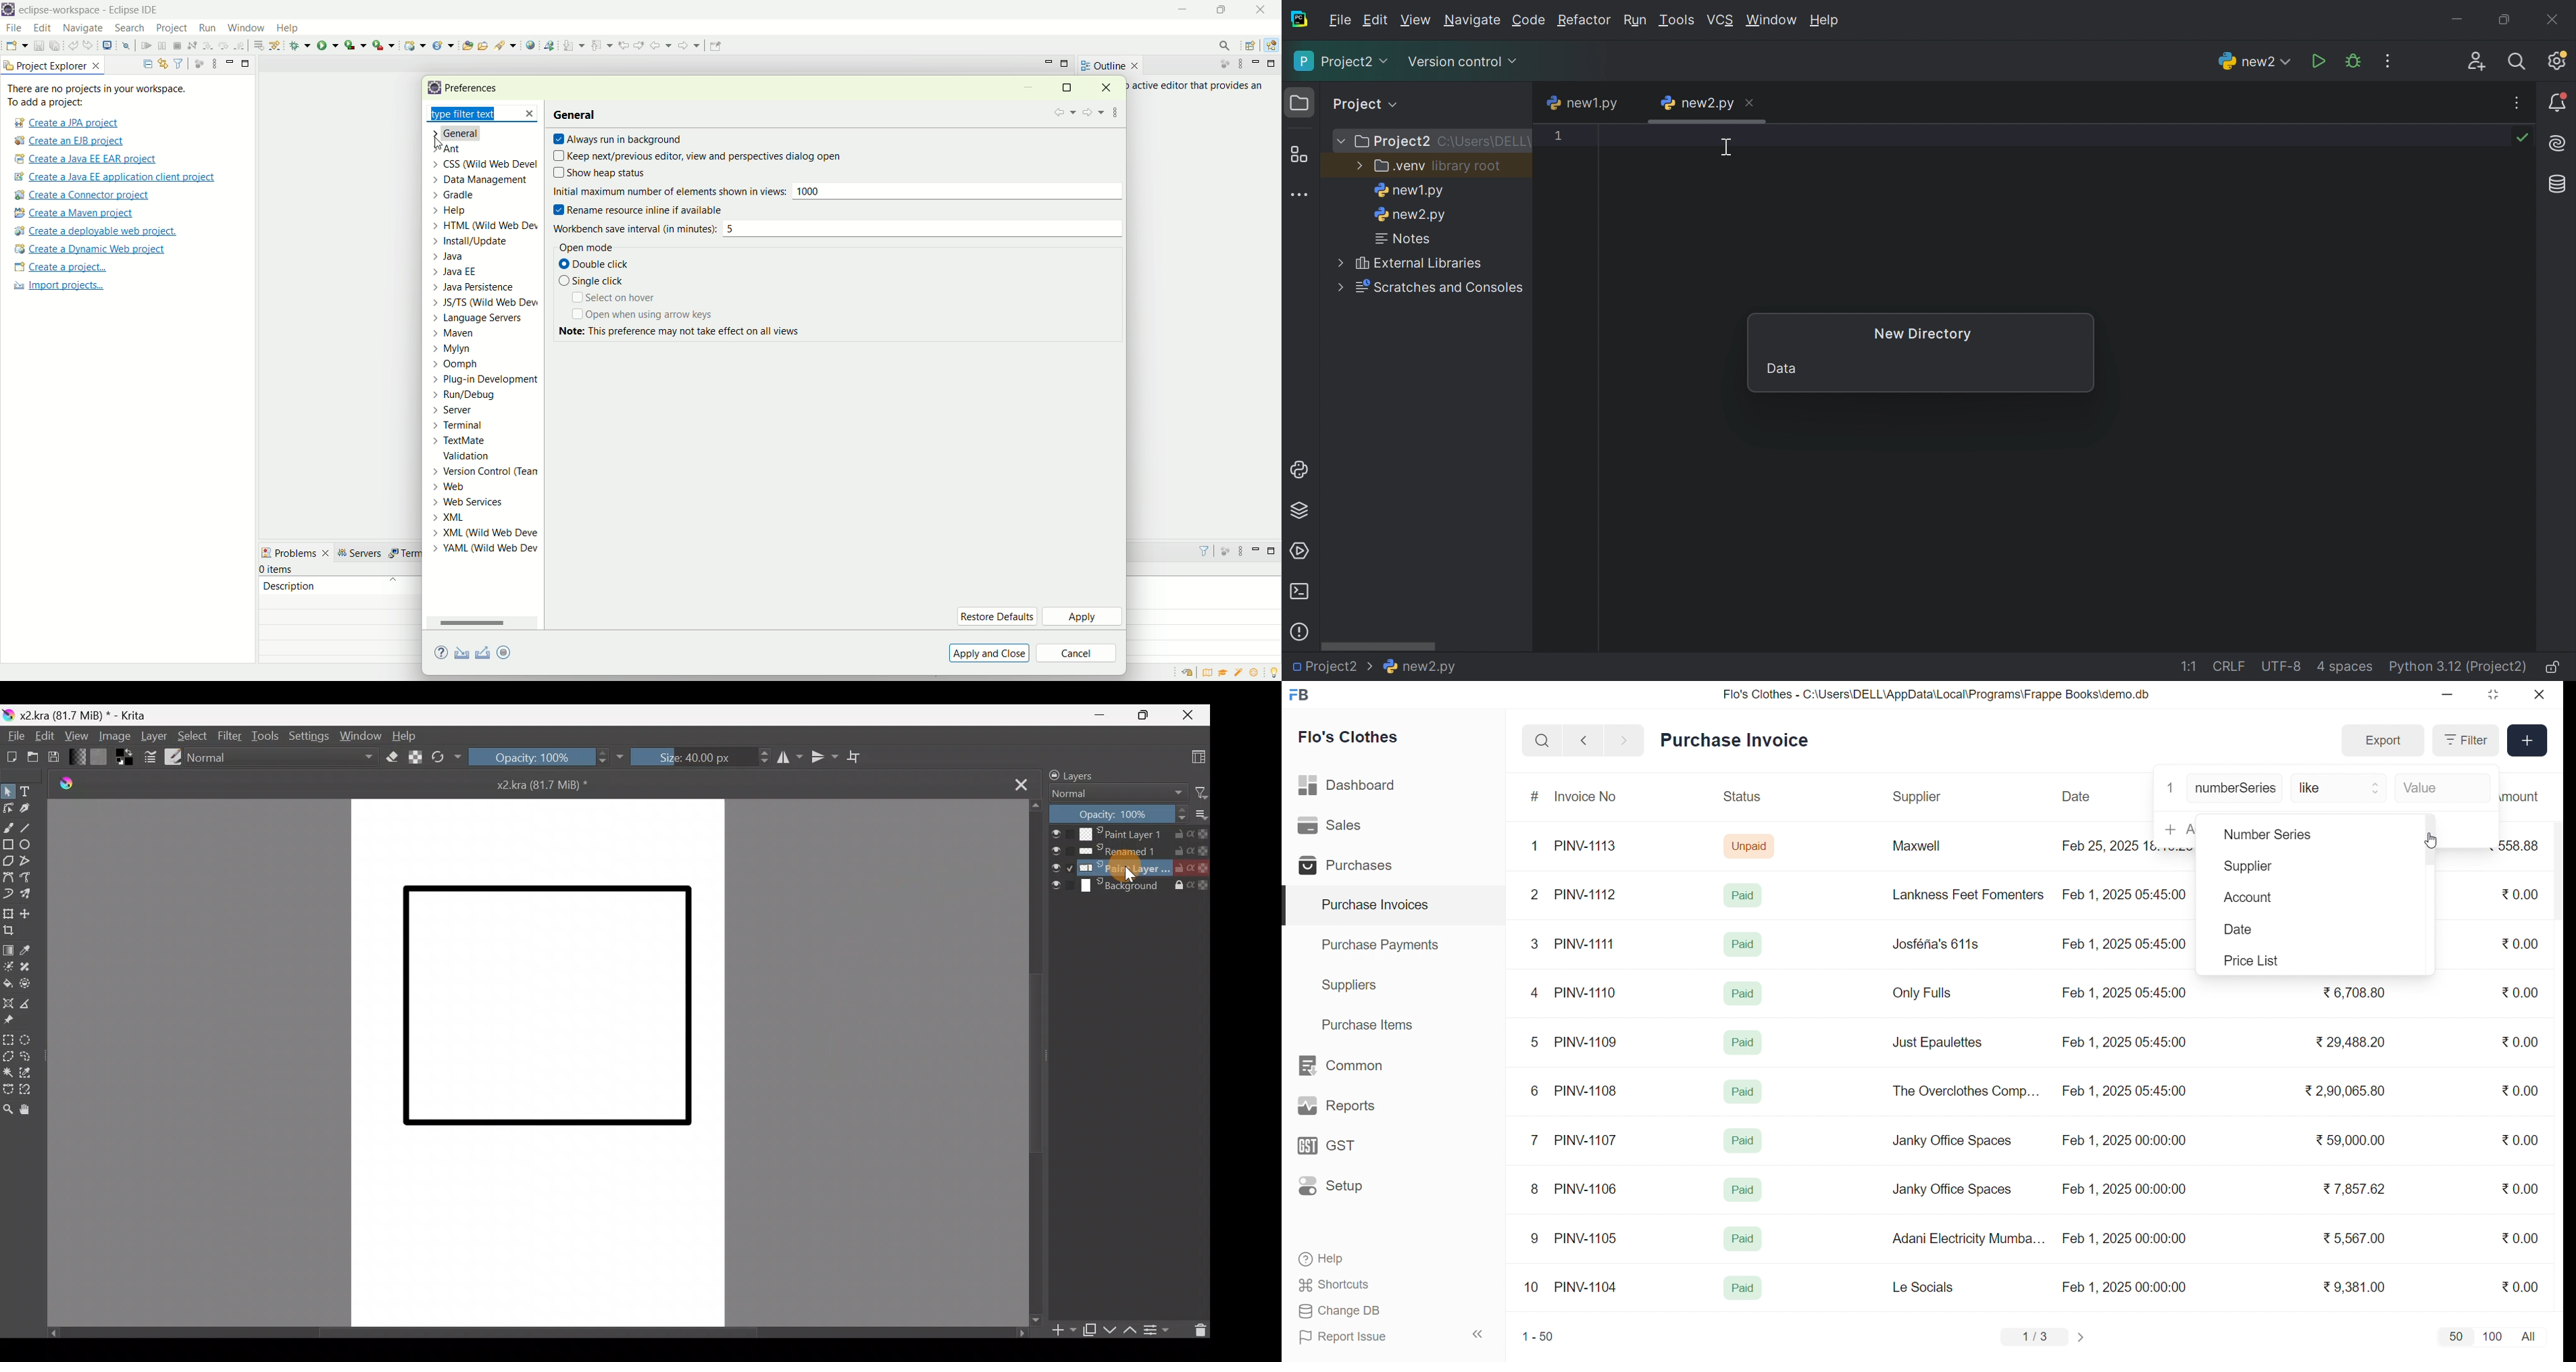 This screenshot has width=2576, height=1372. What do you see at coordinates (9, 1005) in the screenshot?
I see `Assistant tool` at bounding box center [9, 1005].